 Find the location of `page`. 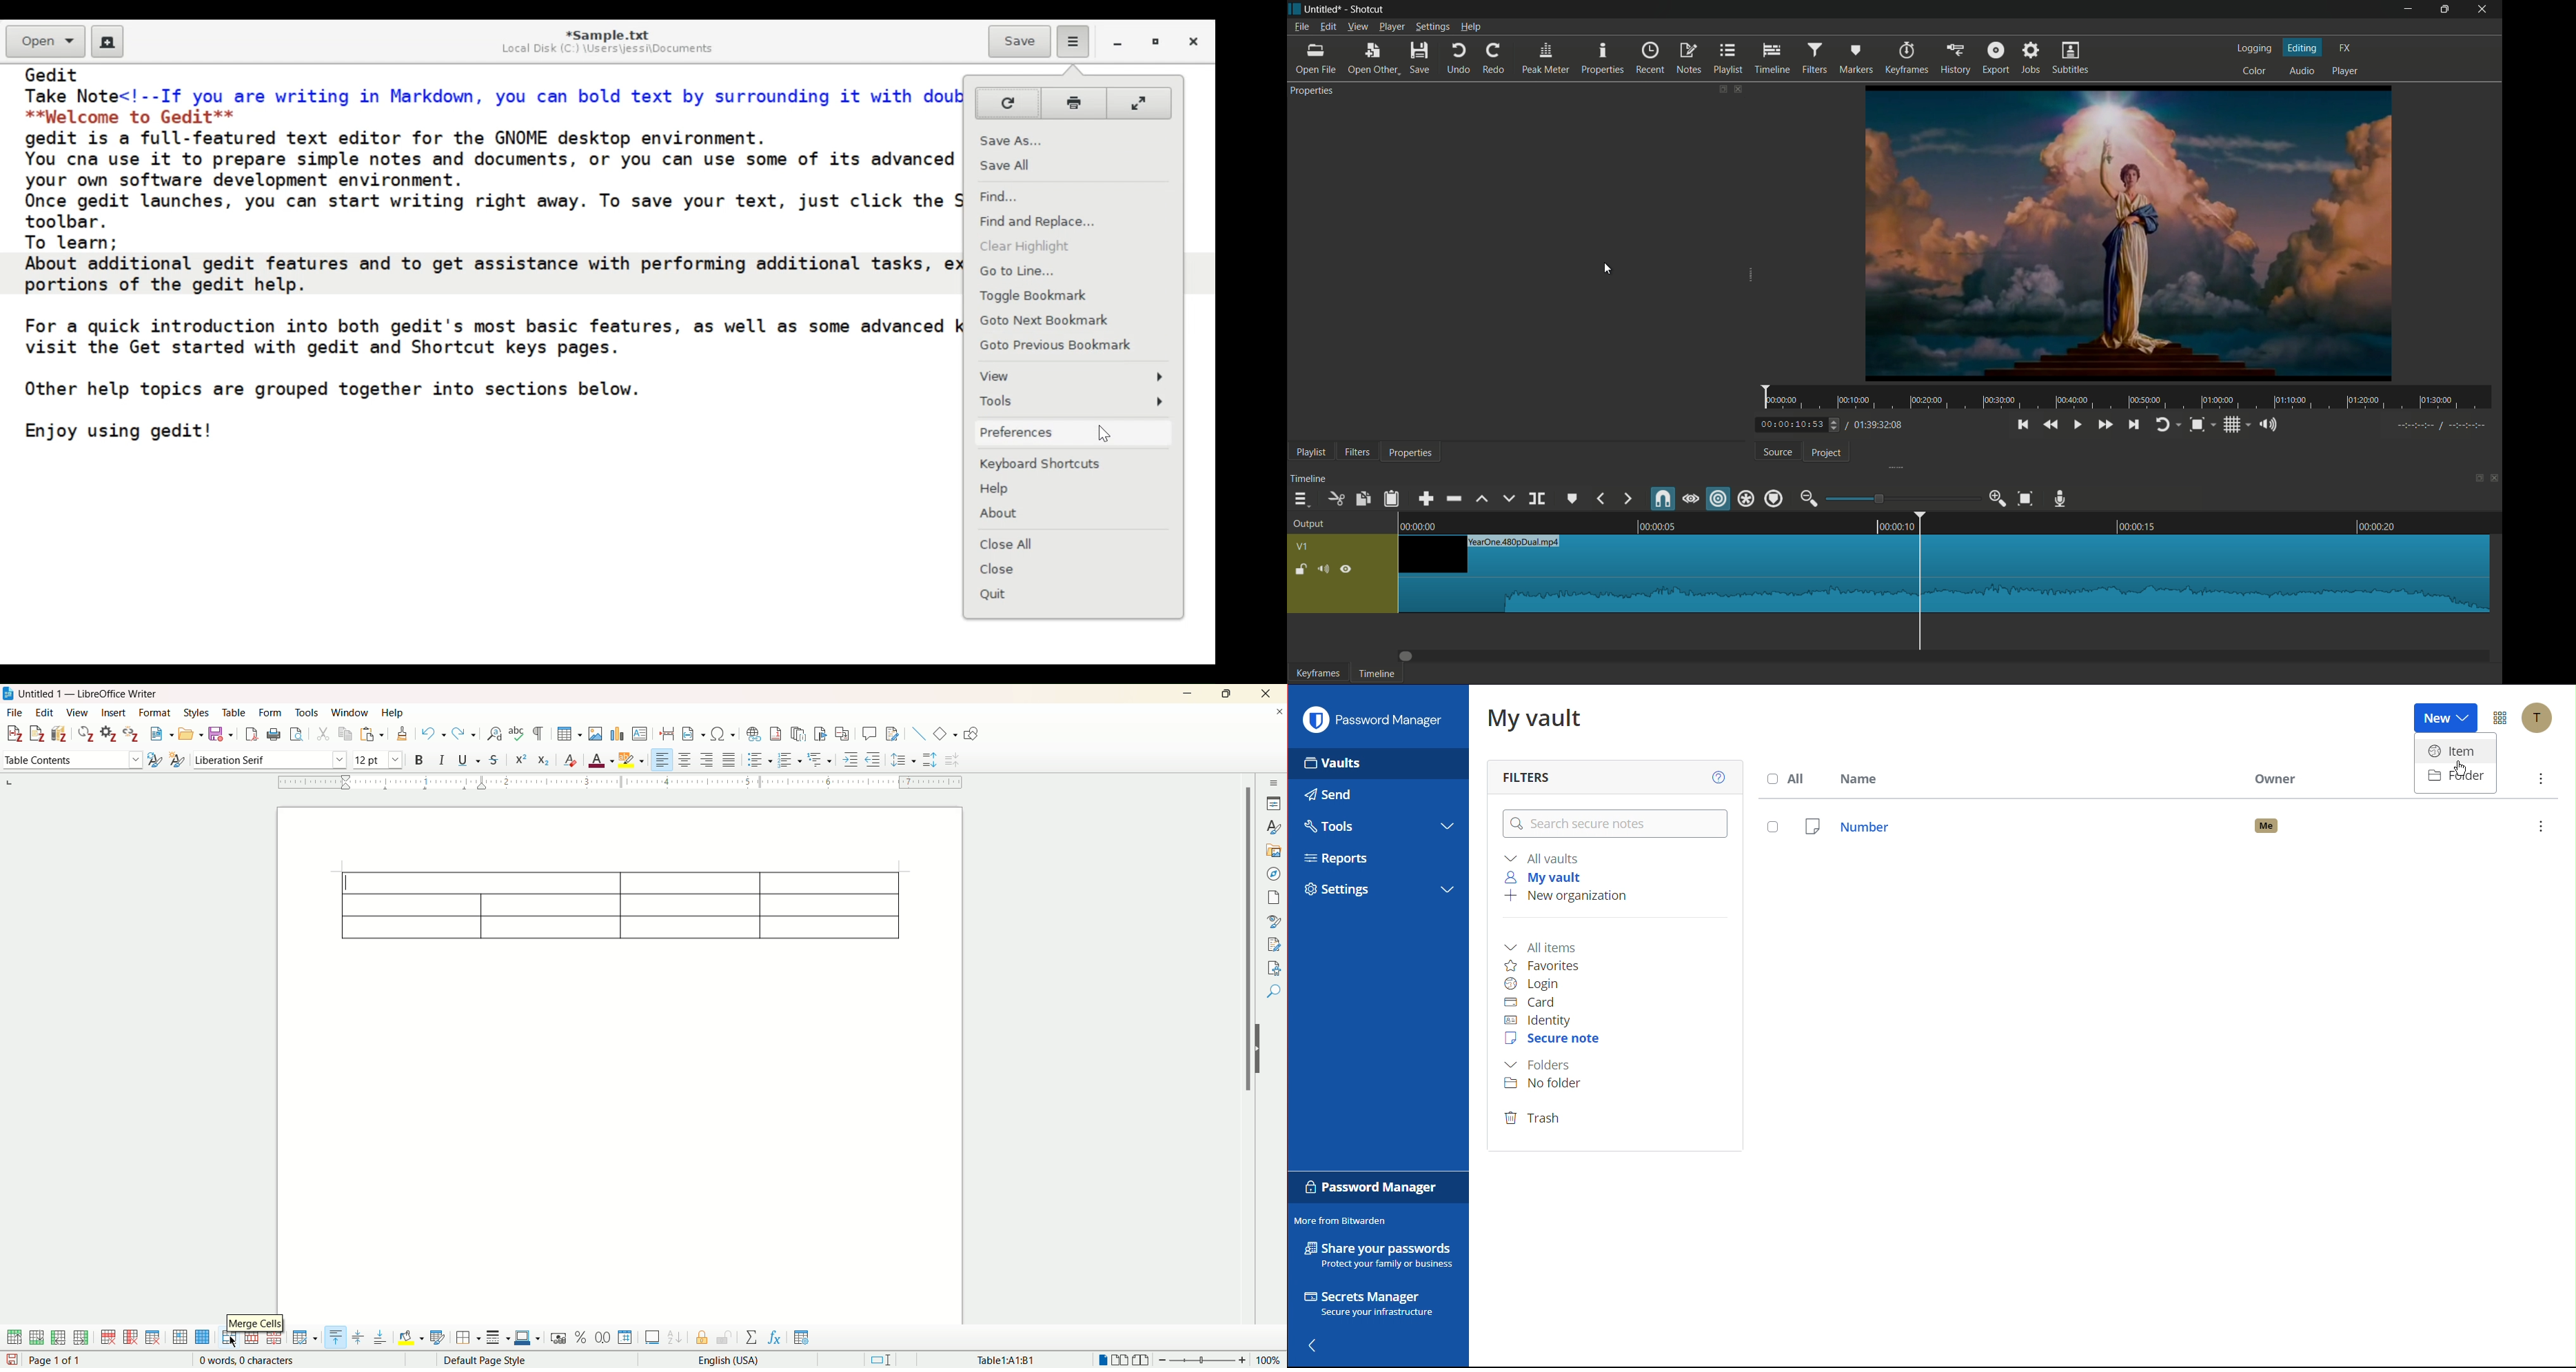

page is located at coordinates (1272, 899).